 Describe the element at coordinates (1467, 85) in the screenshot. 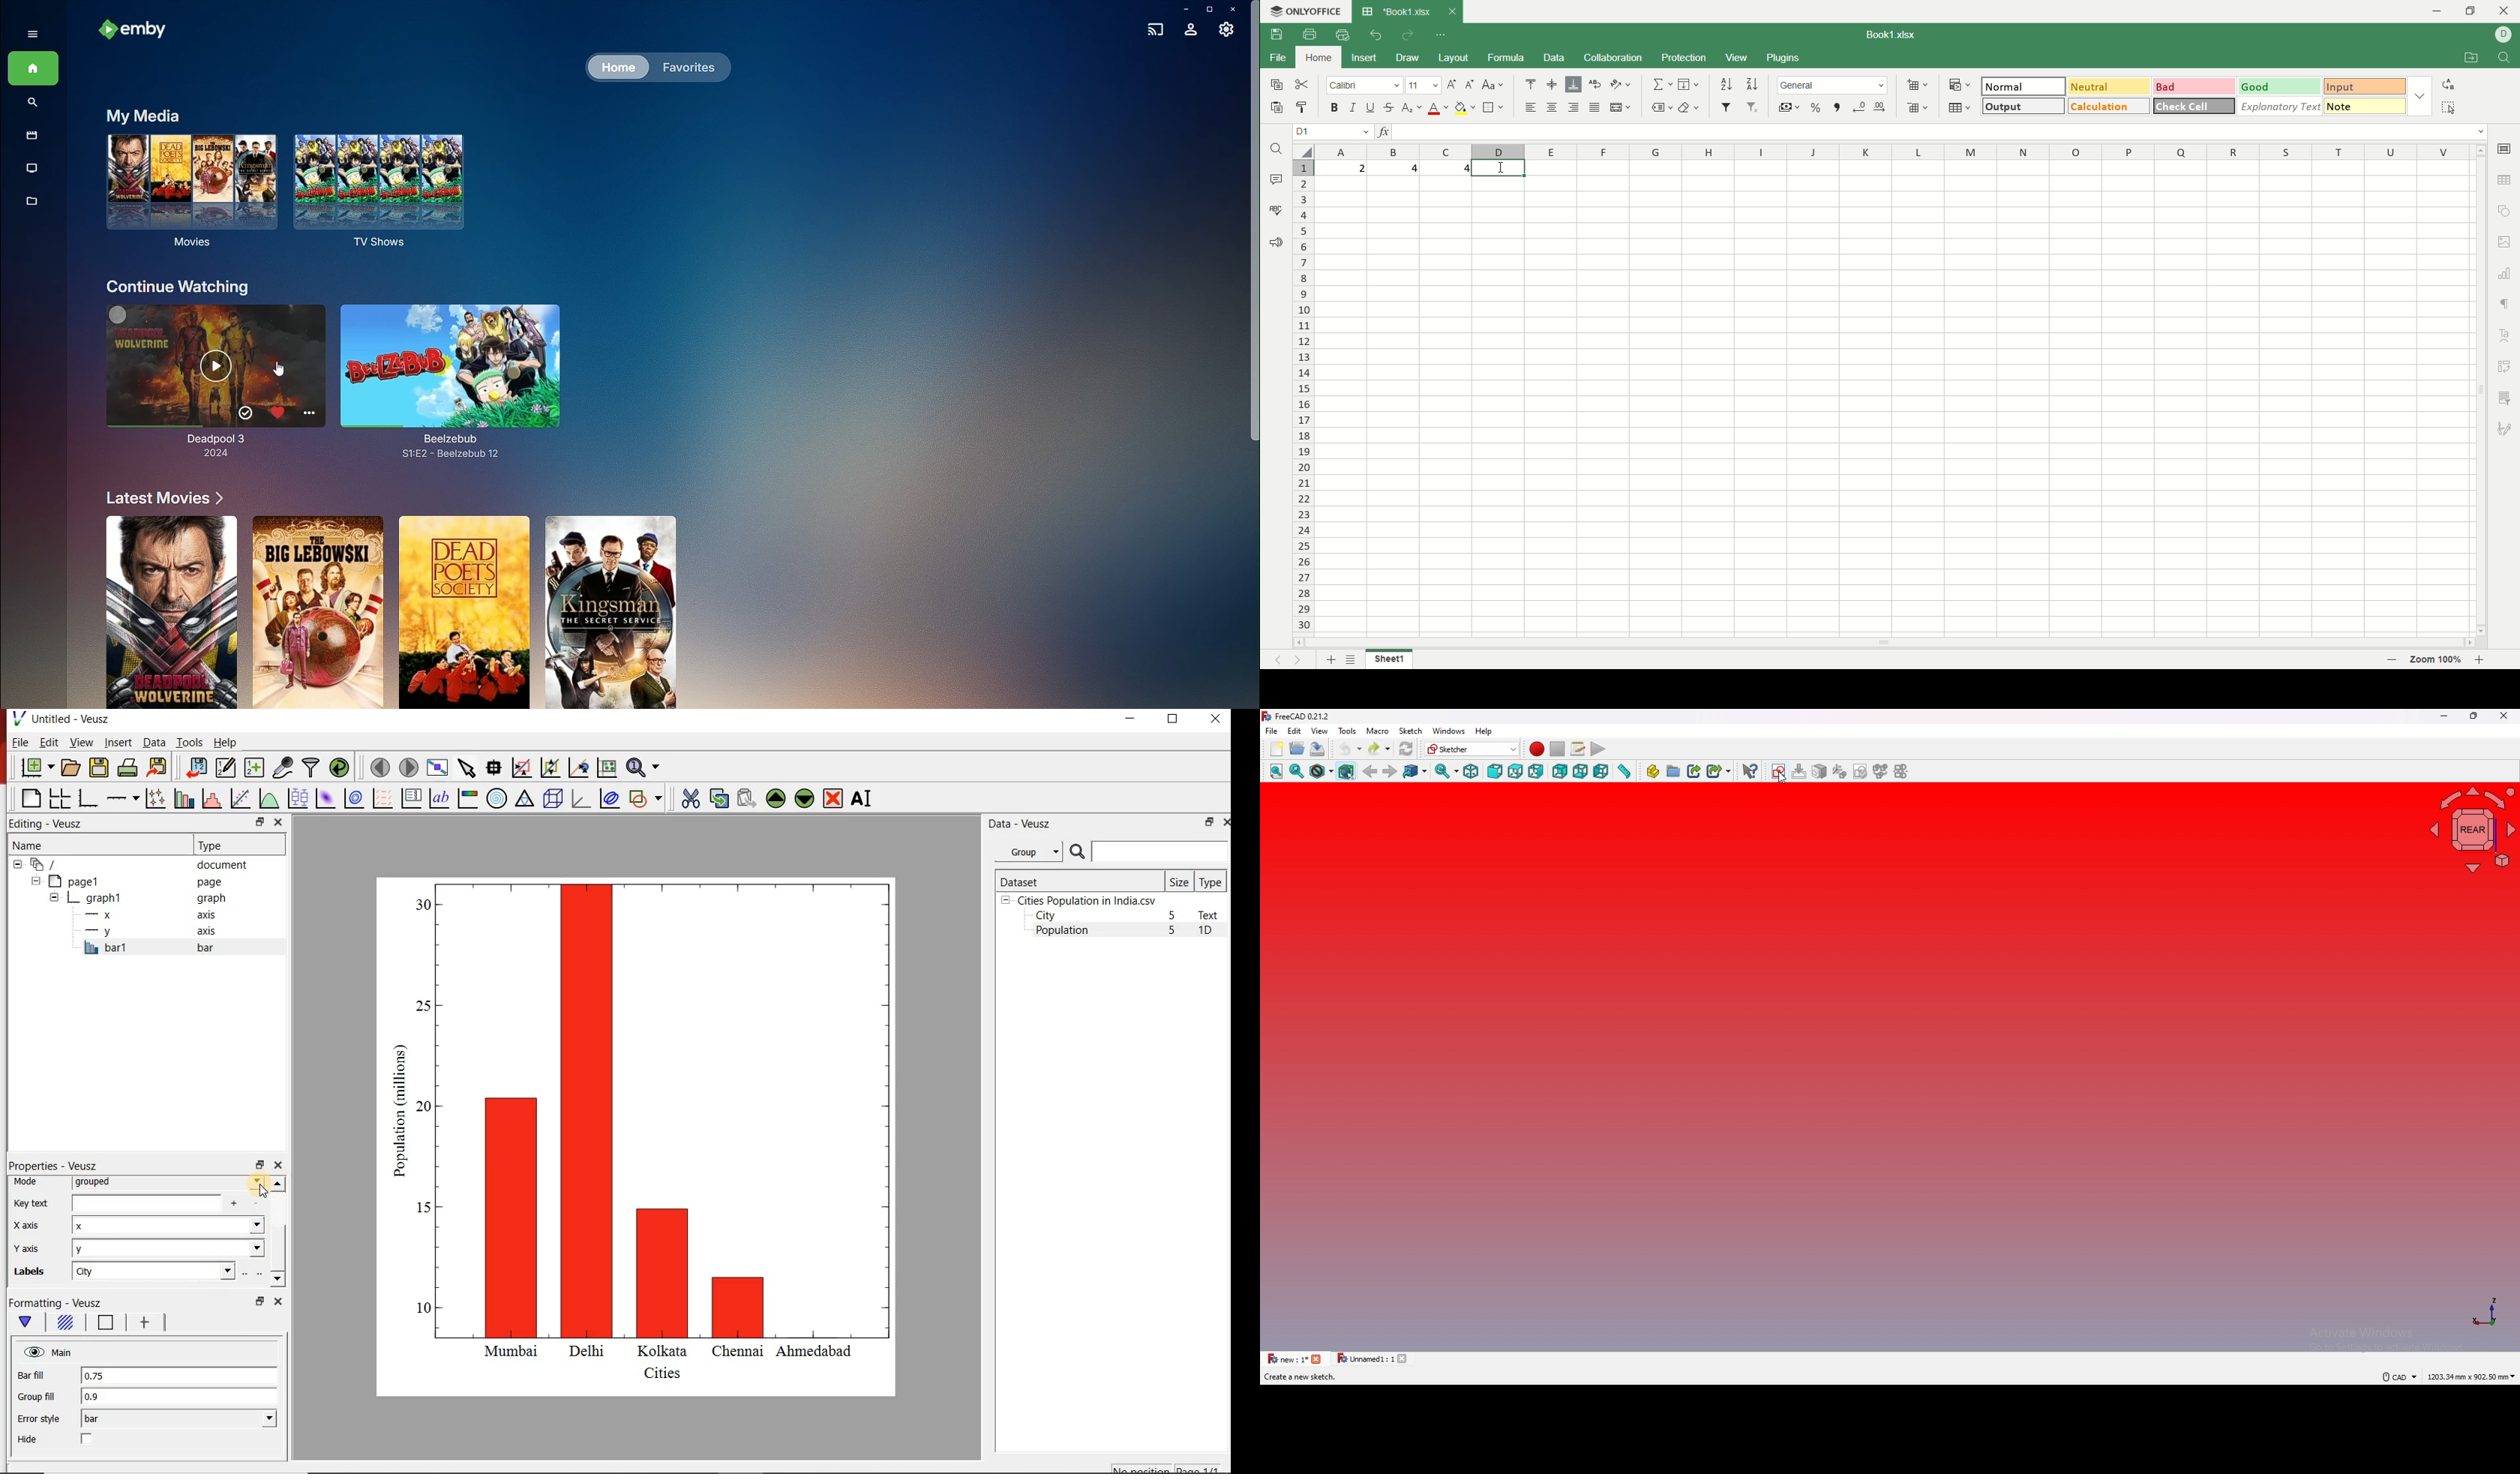

I see `decrease font` at that location.